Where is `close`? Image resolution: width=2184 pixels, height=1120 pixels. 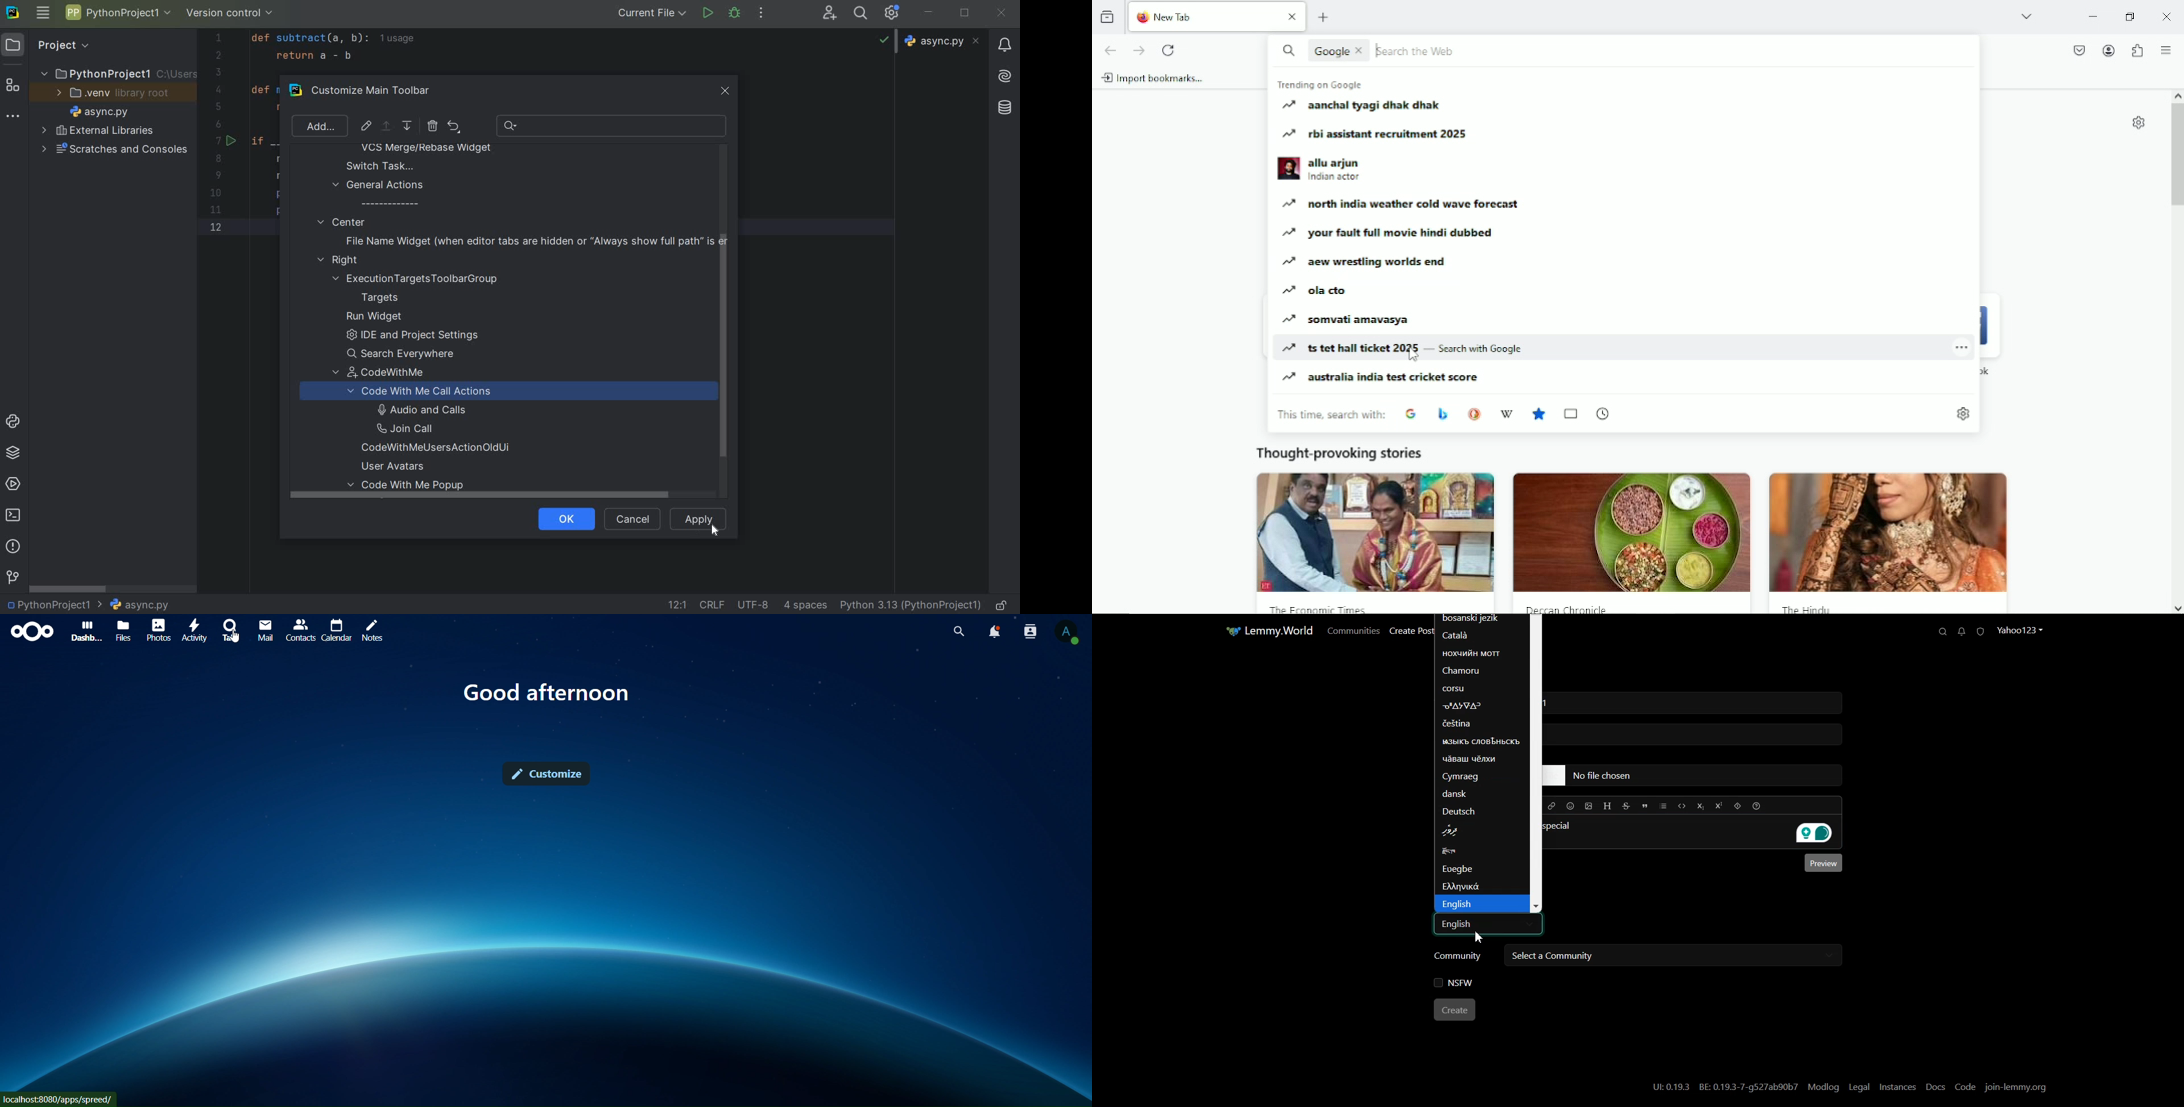
close is located at coordinates (1363, 51).